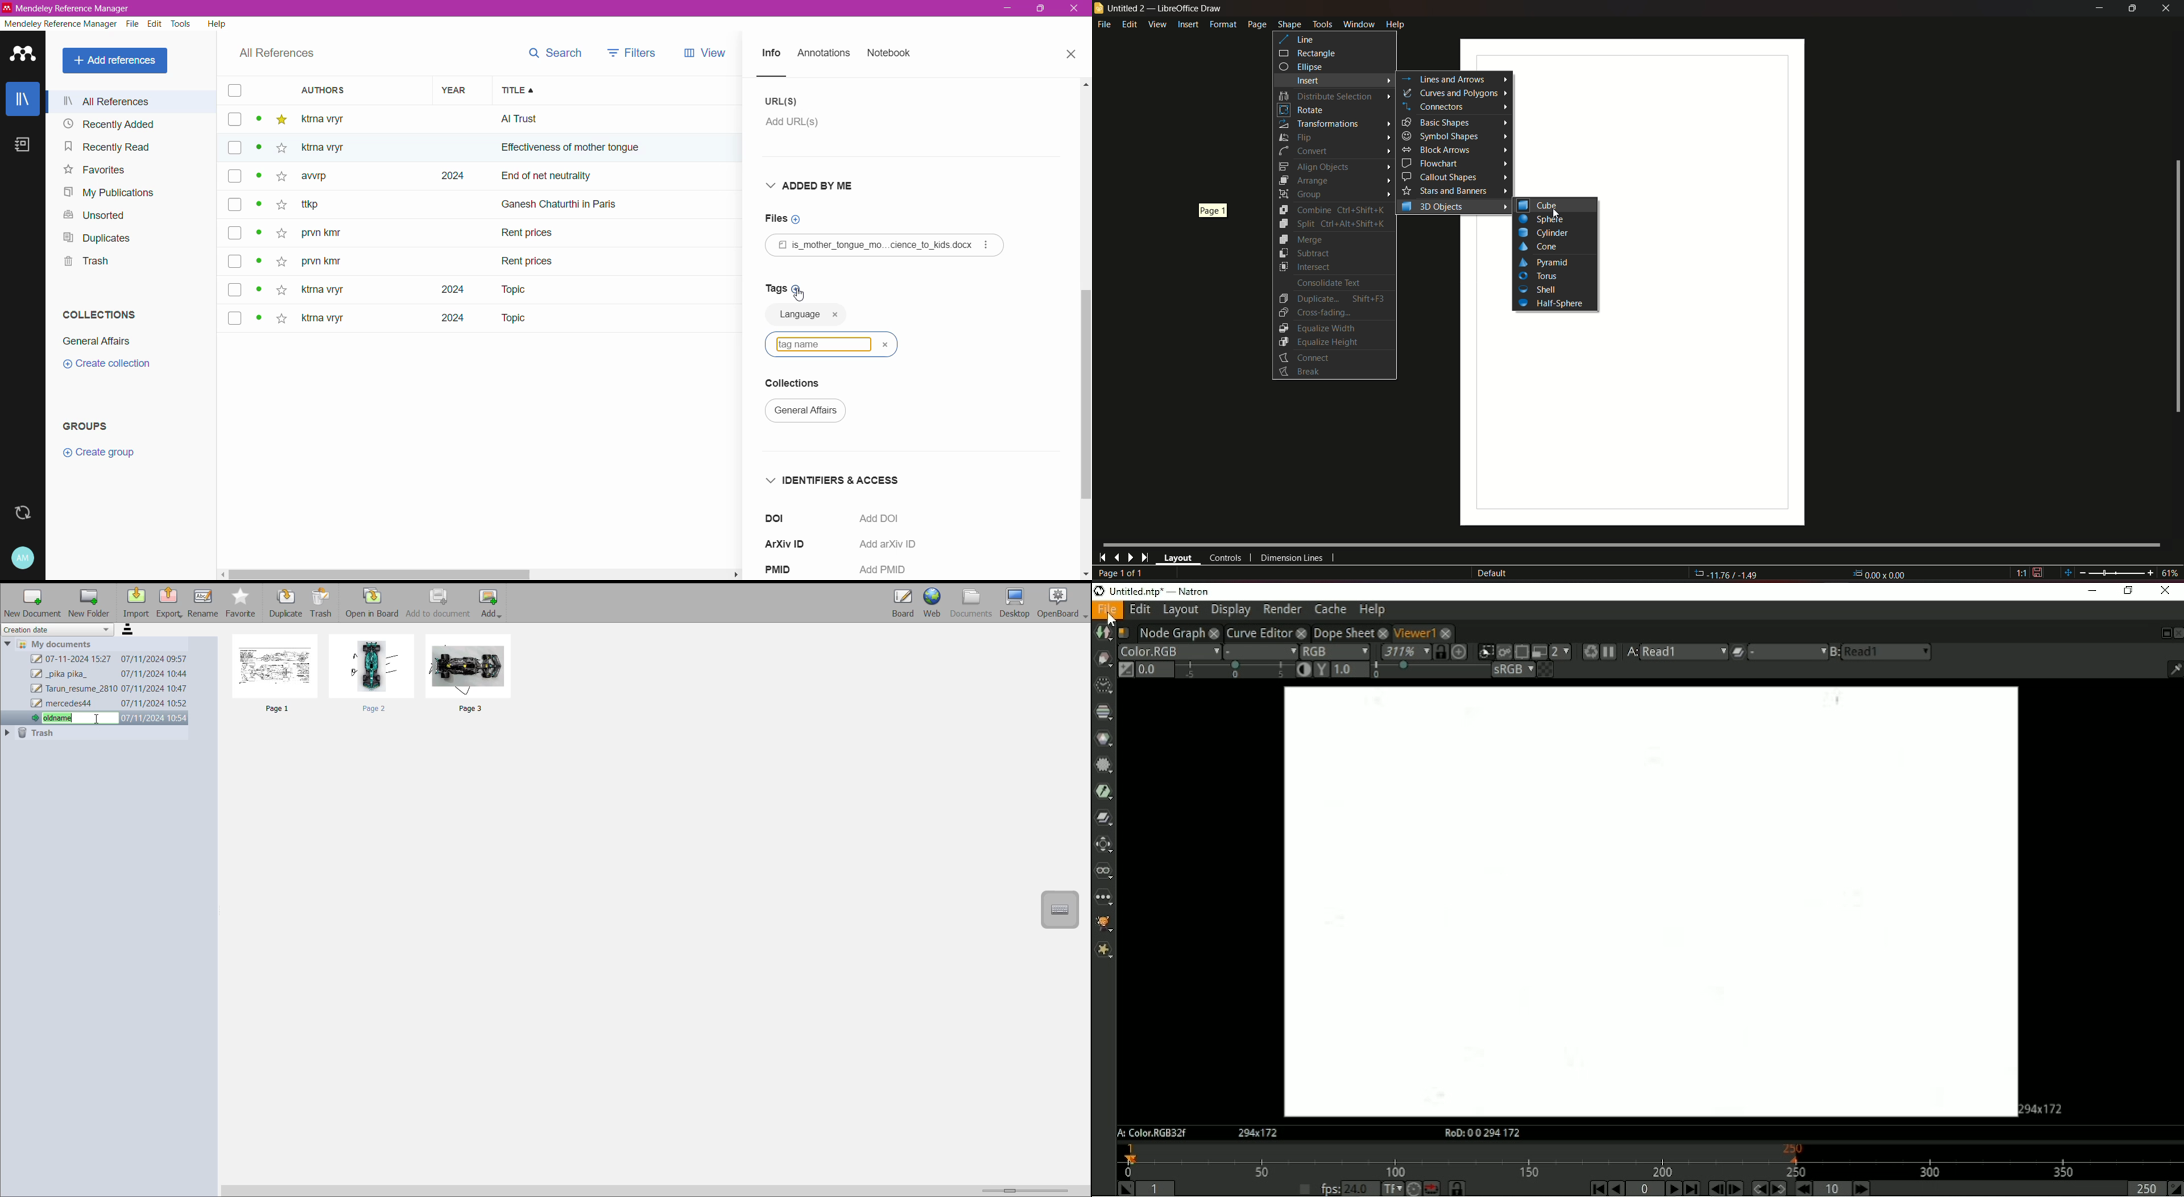 This screenshot has height=1204, width=2184. I want to click on Arrow, so click(1387, 151).